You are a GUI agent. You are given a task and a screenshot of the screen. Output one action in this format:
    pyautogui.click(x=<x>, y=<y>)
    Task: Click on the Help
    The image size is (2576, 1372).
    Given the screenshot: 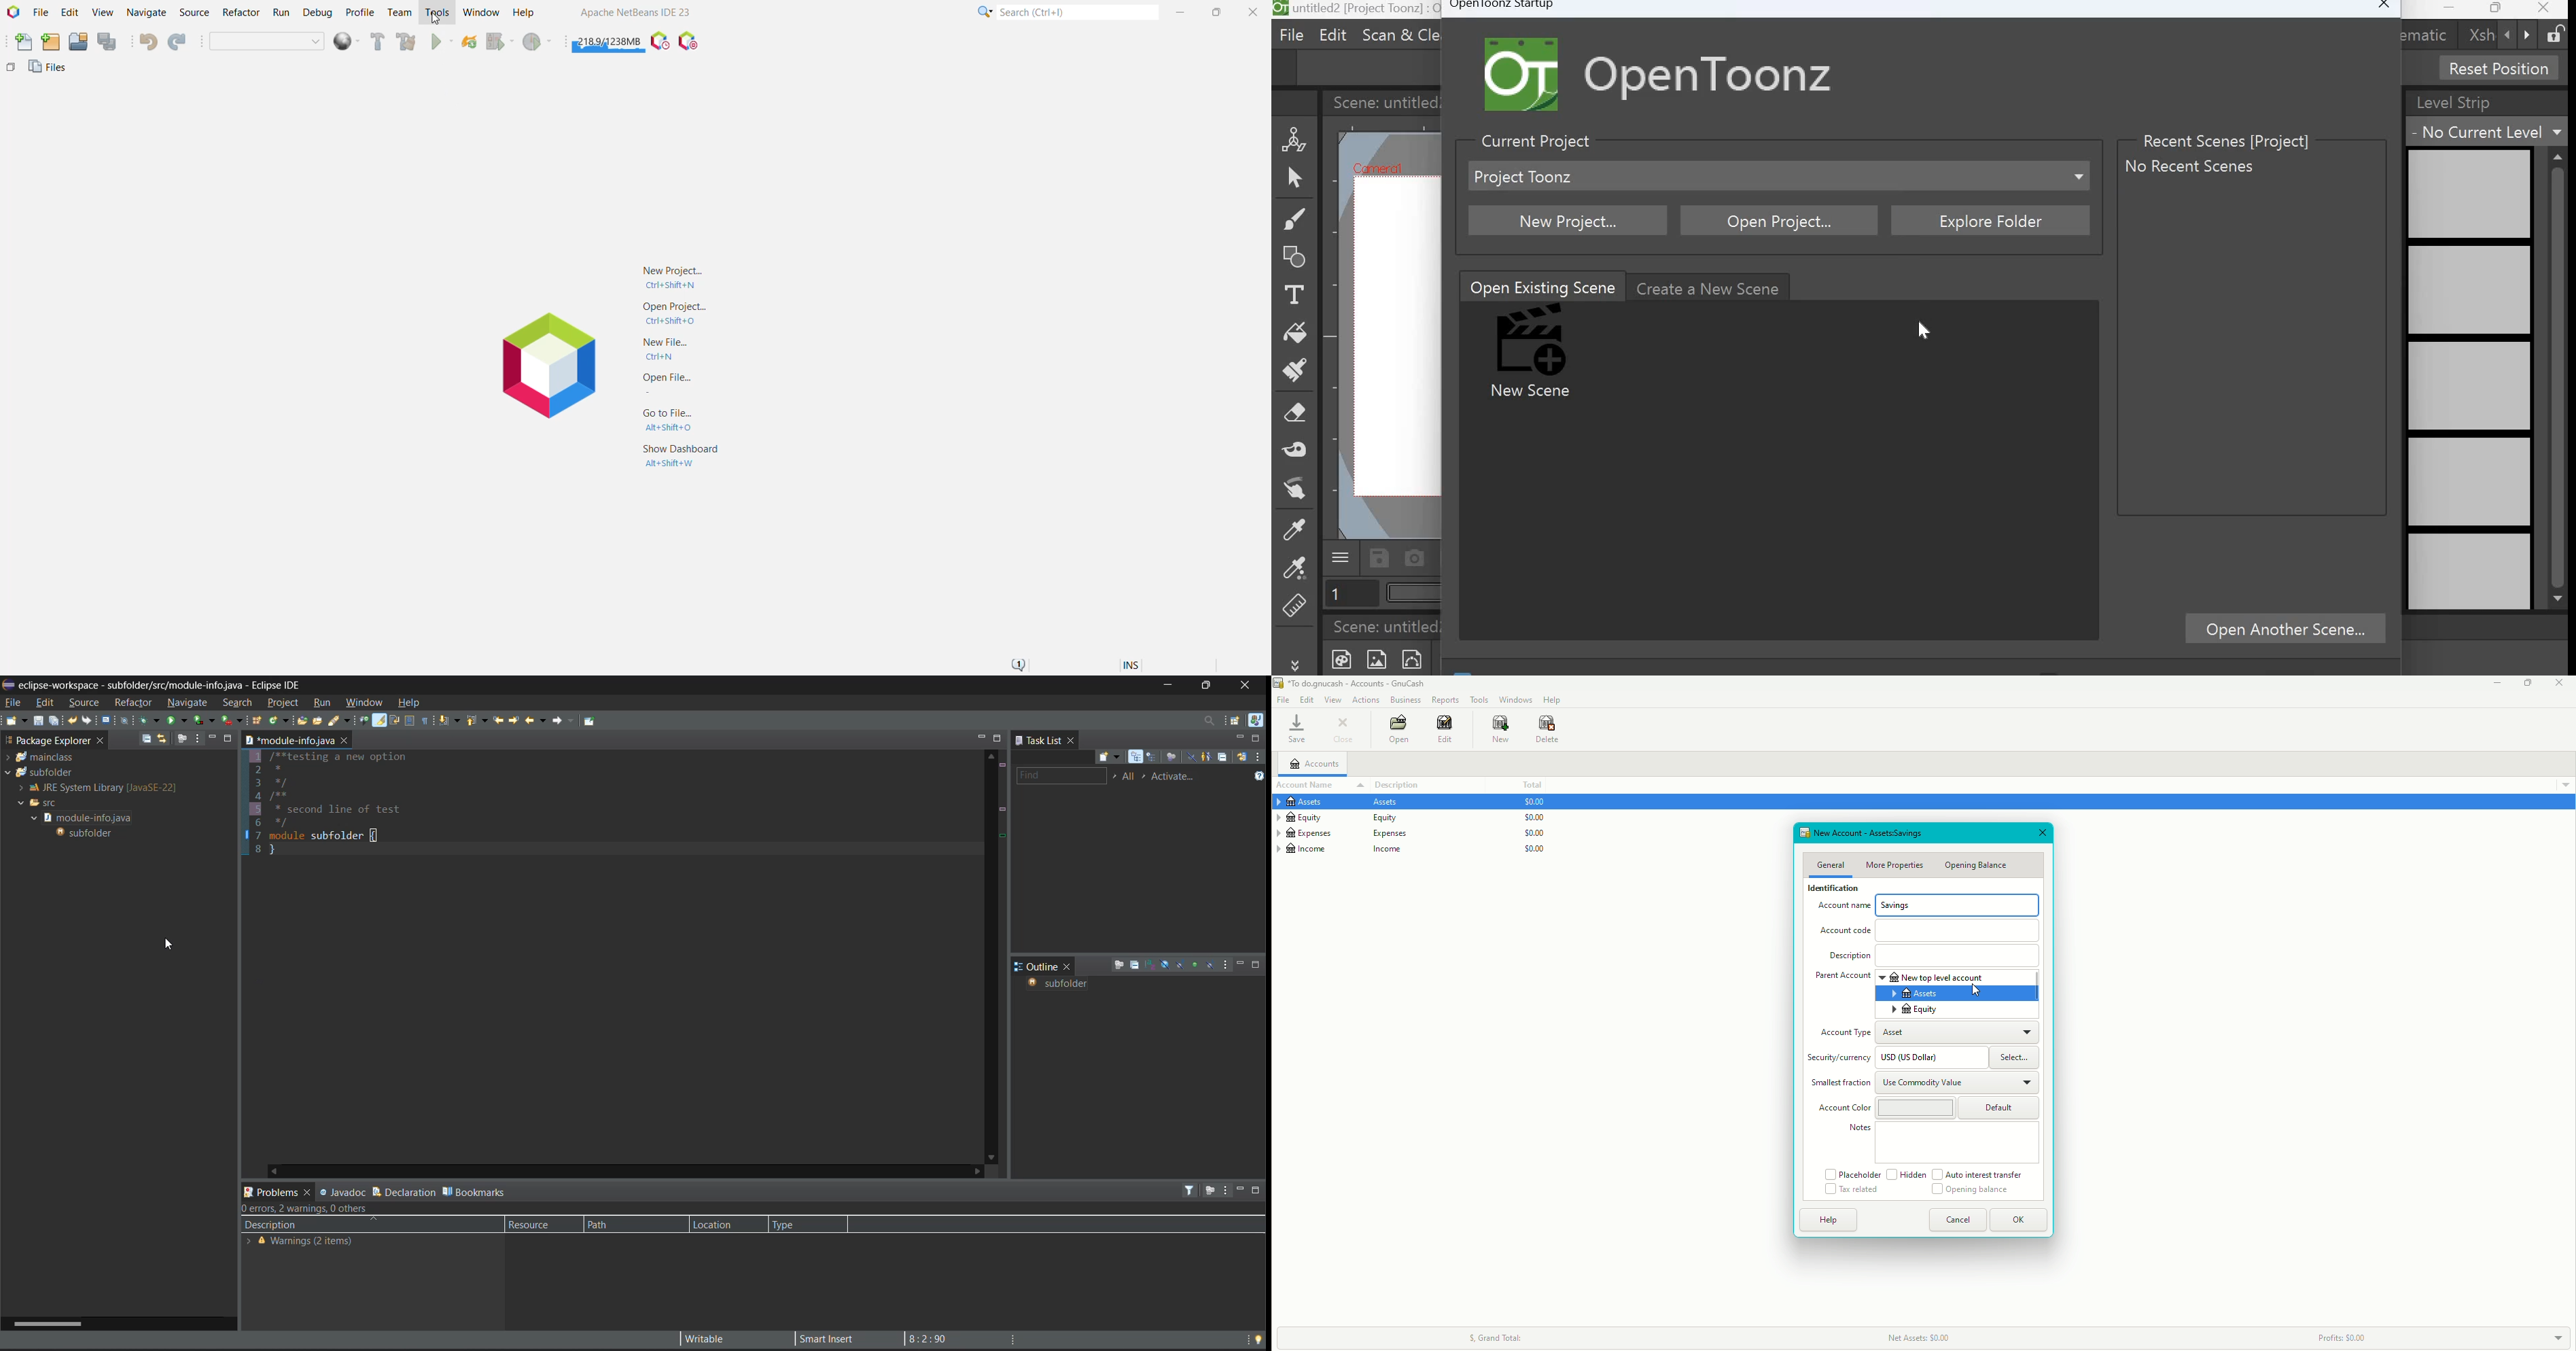 What is the action you would take?
    pyautogui.click(x=1552, y=699)
    